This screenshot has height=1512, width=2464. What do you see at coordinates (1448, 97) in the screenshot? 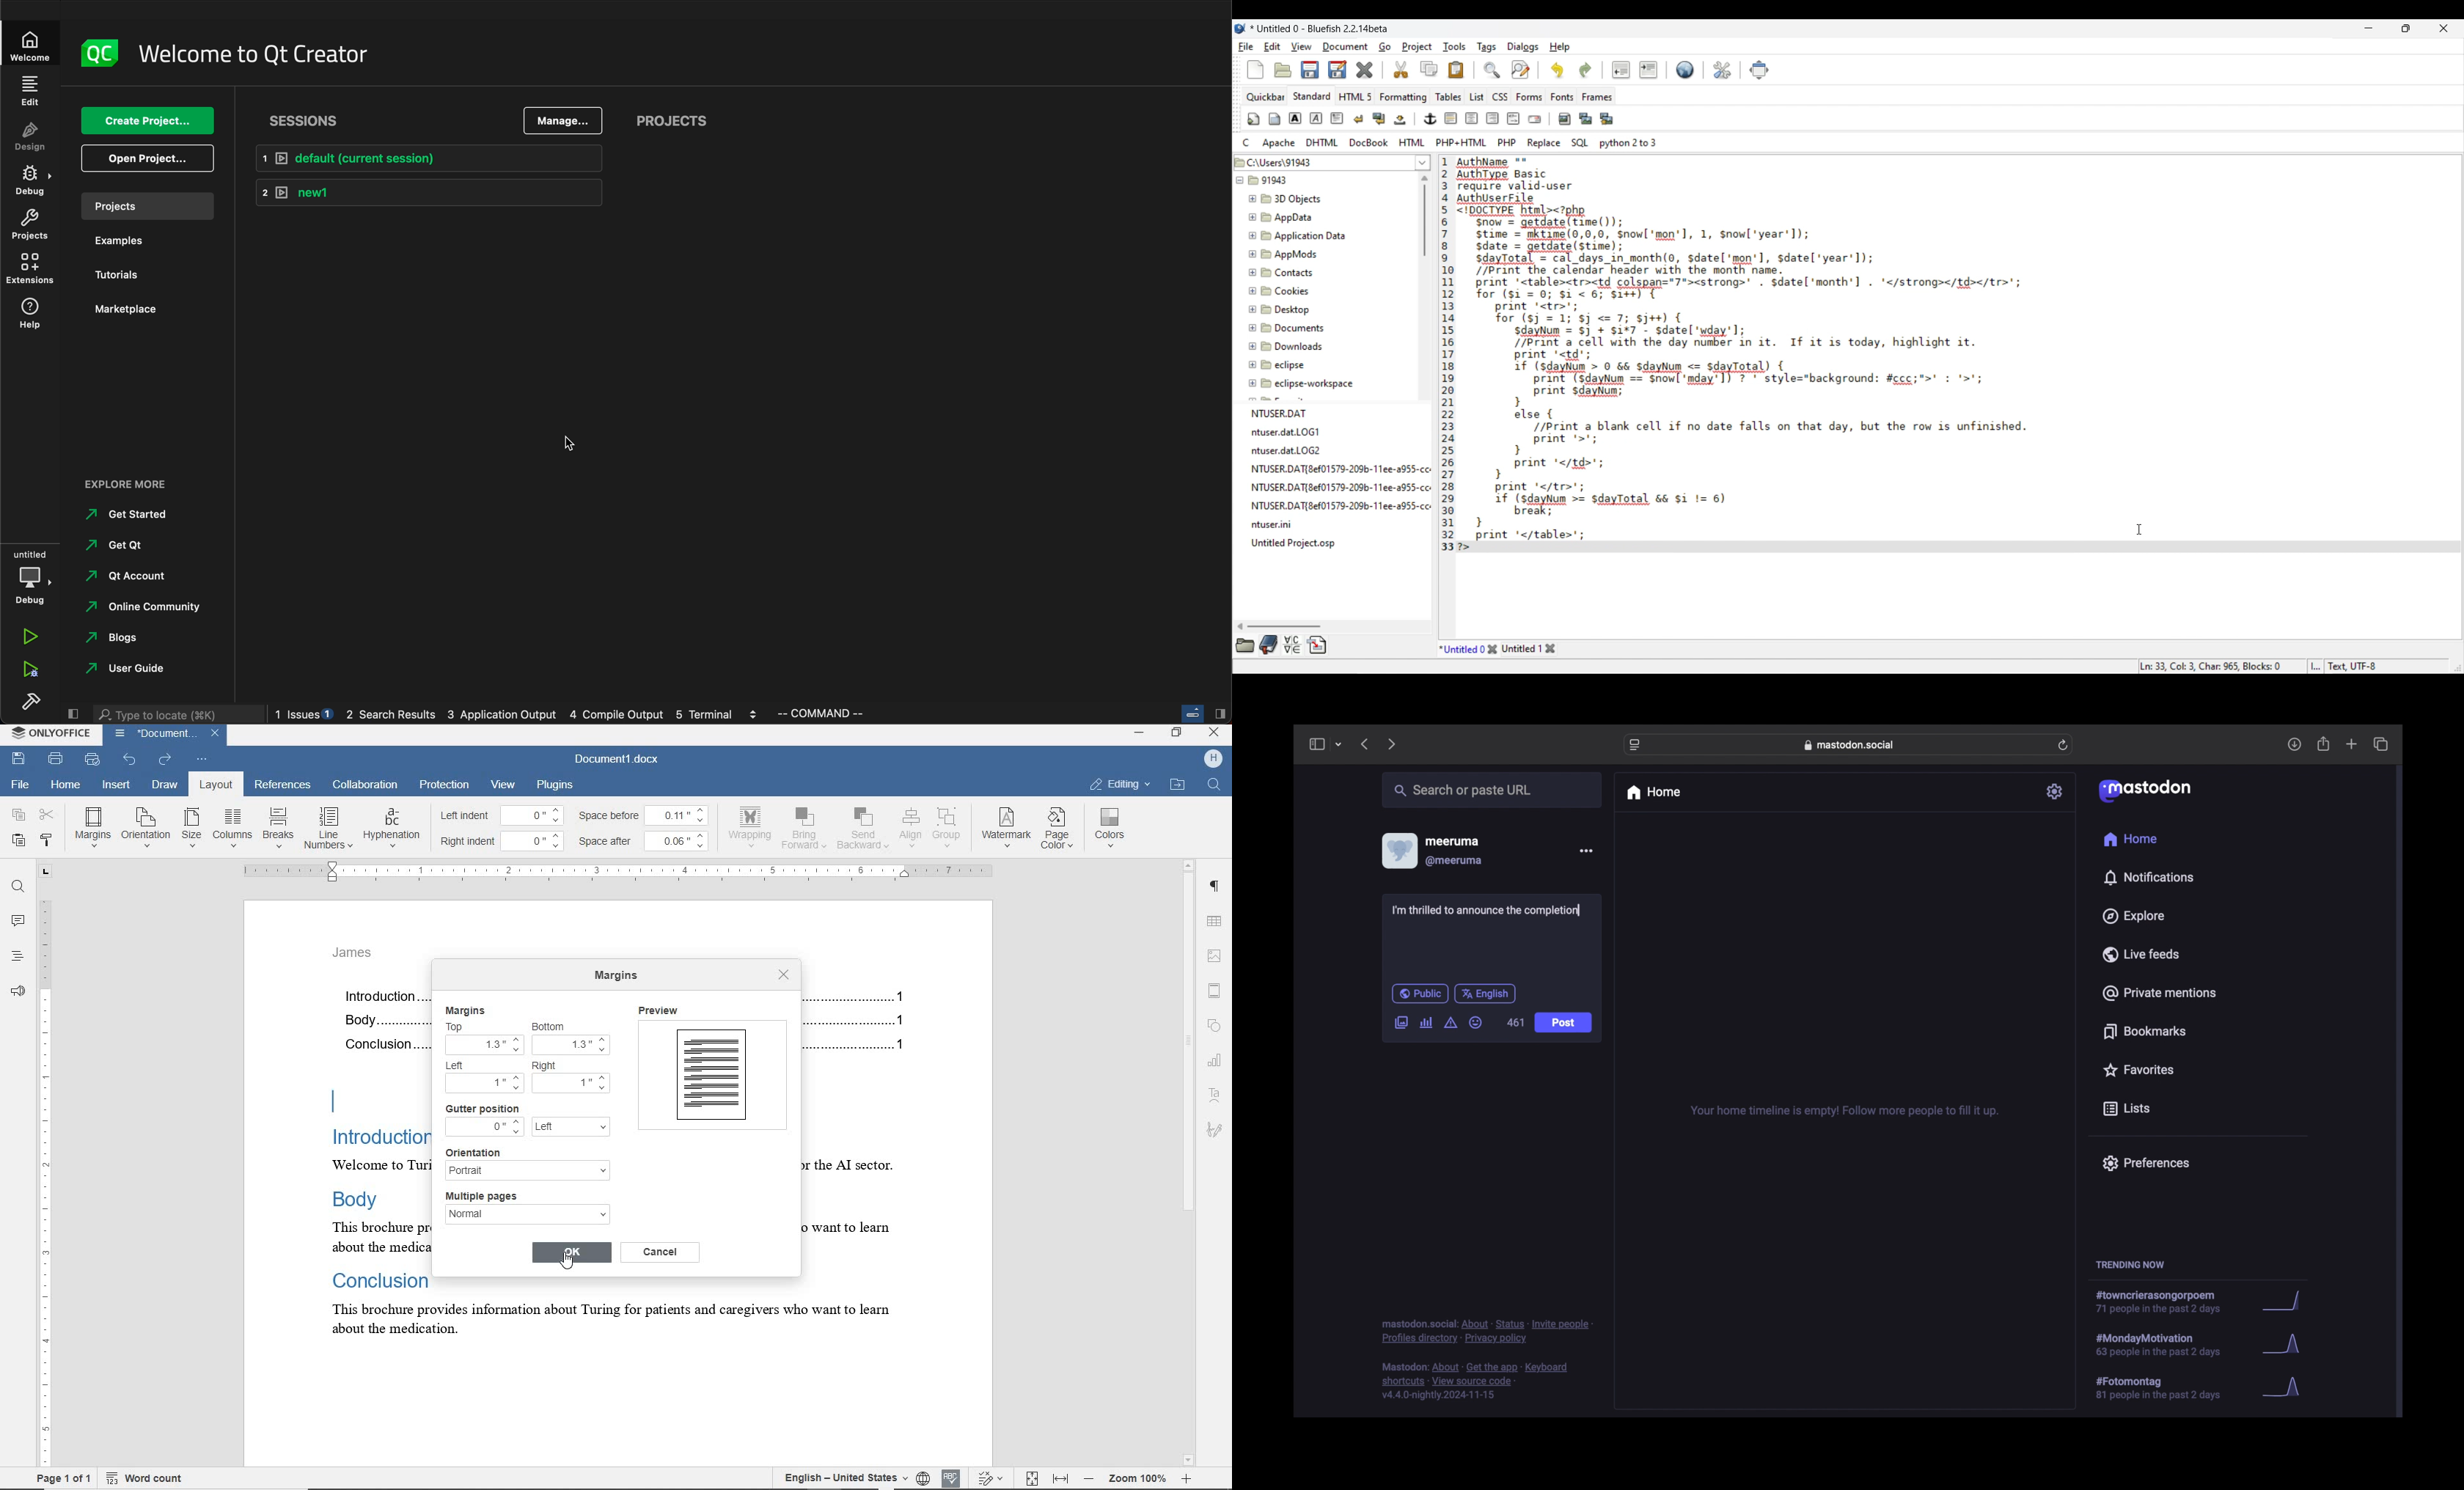
I see `Tables menu` at bounding box center [1448, 97].